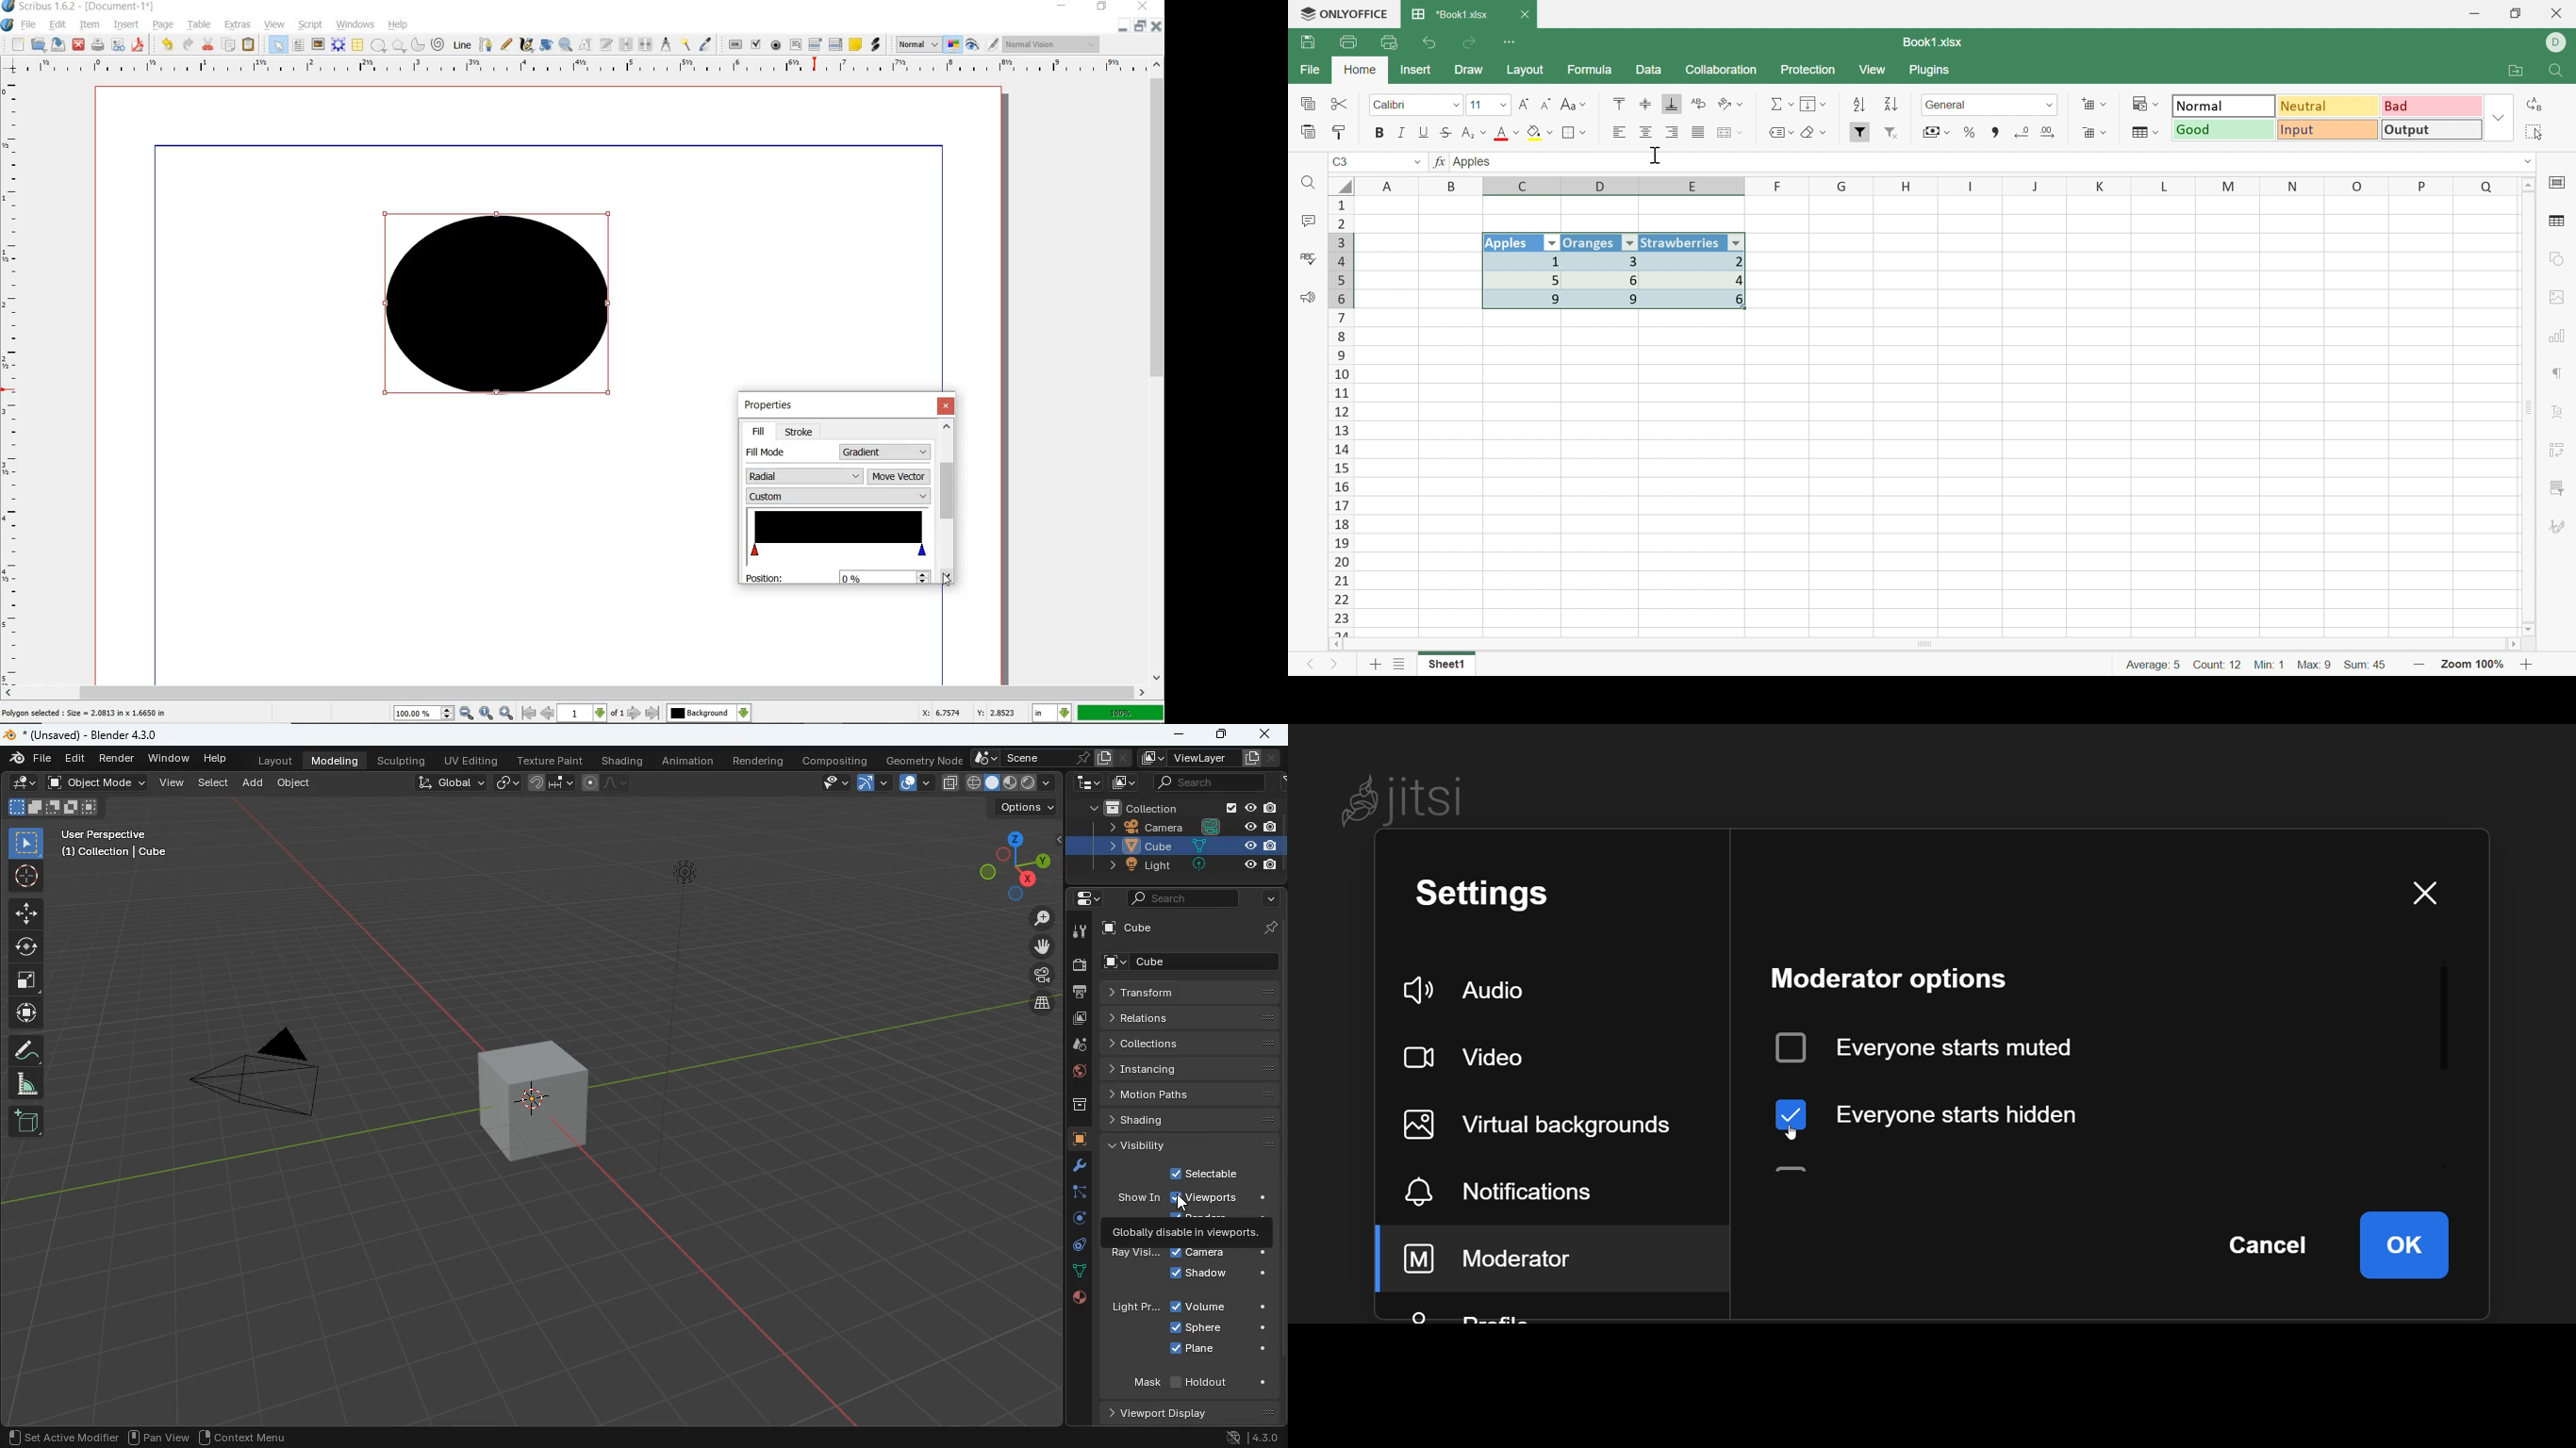 This screenshot has height=1456, width=2576. I want to click on Wrap Text, so click(1697, 105).